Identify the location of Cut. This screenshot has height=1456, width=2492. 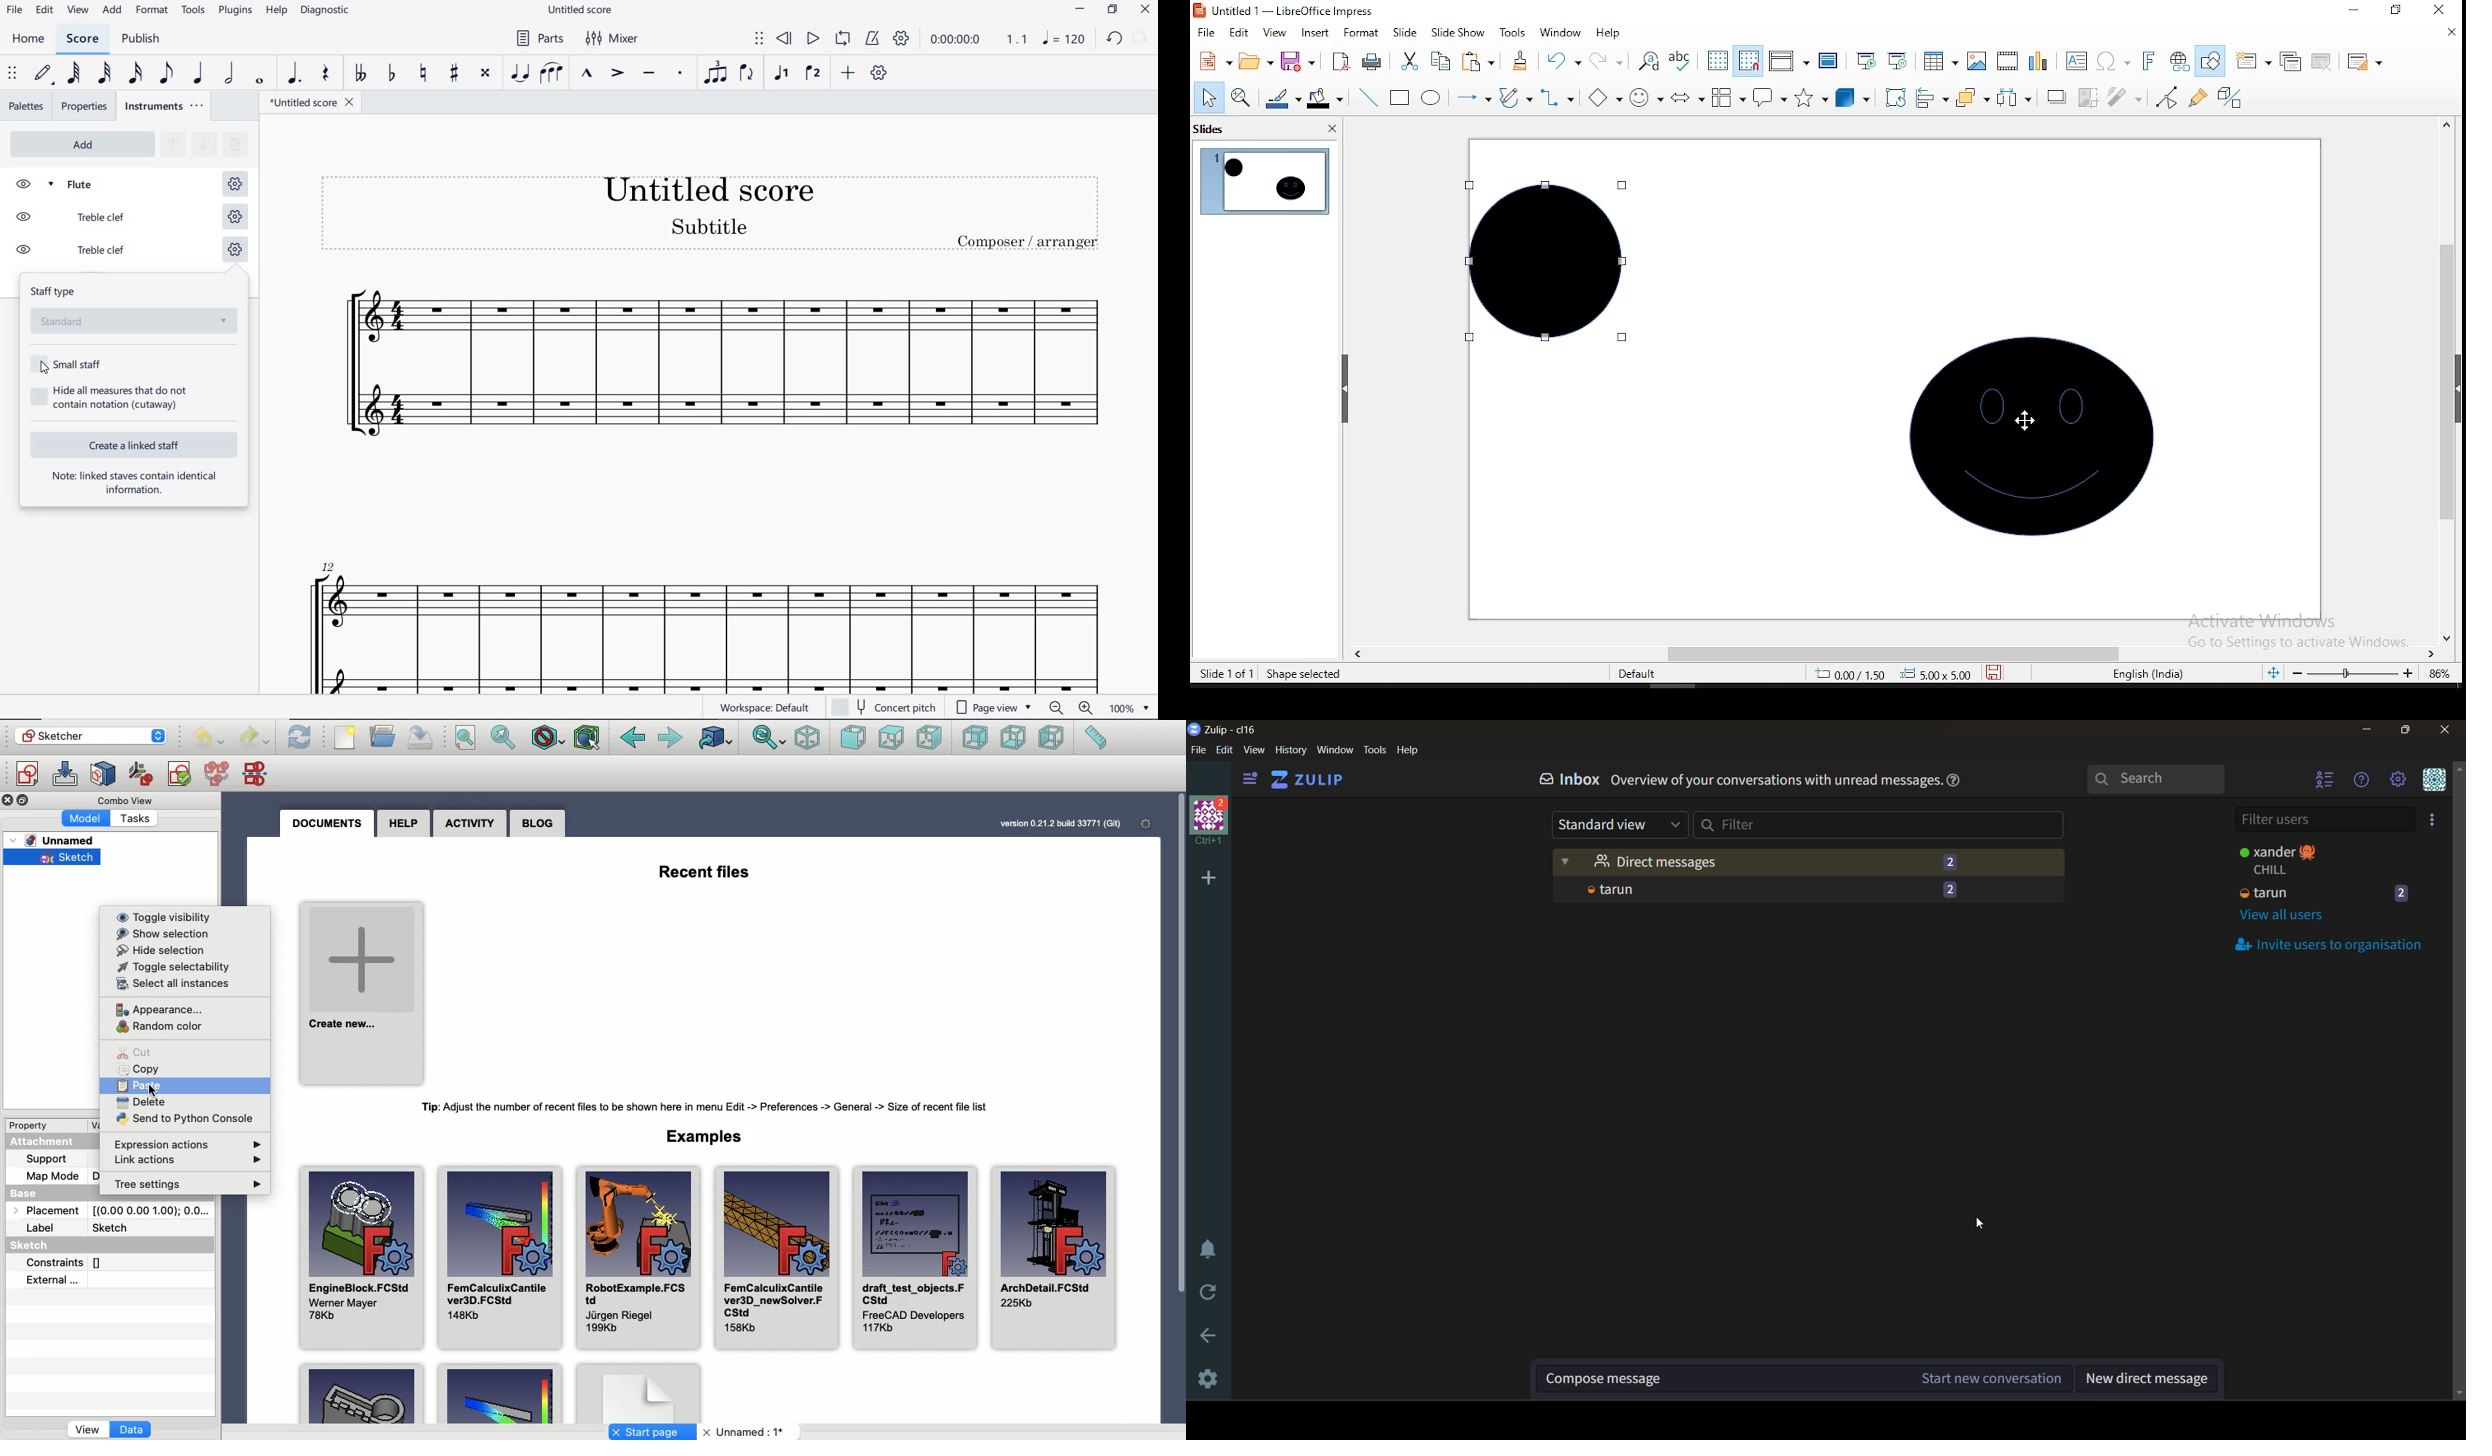
(131, 1051).